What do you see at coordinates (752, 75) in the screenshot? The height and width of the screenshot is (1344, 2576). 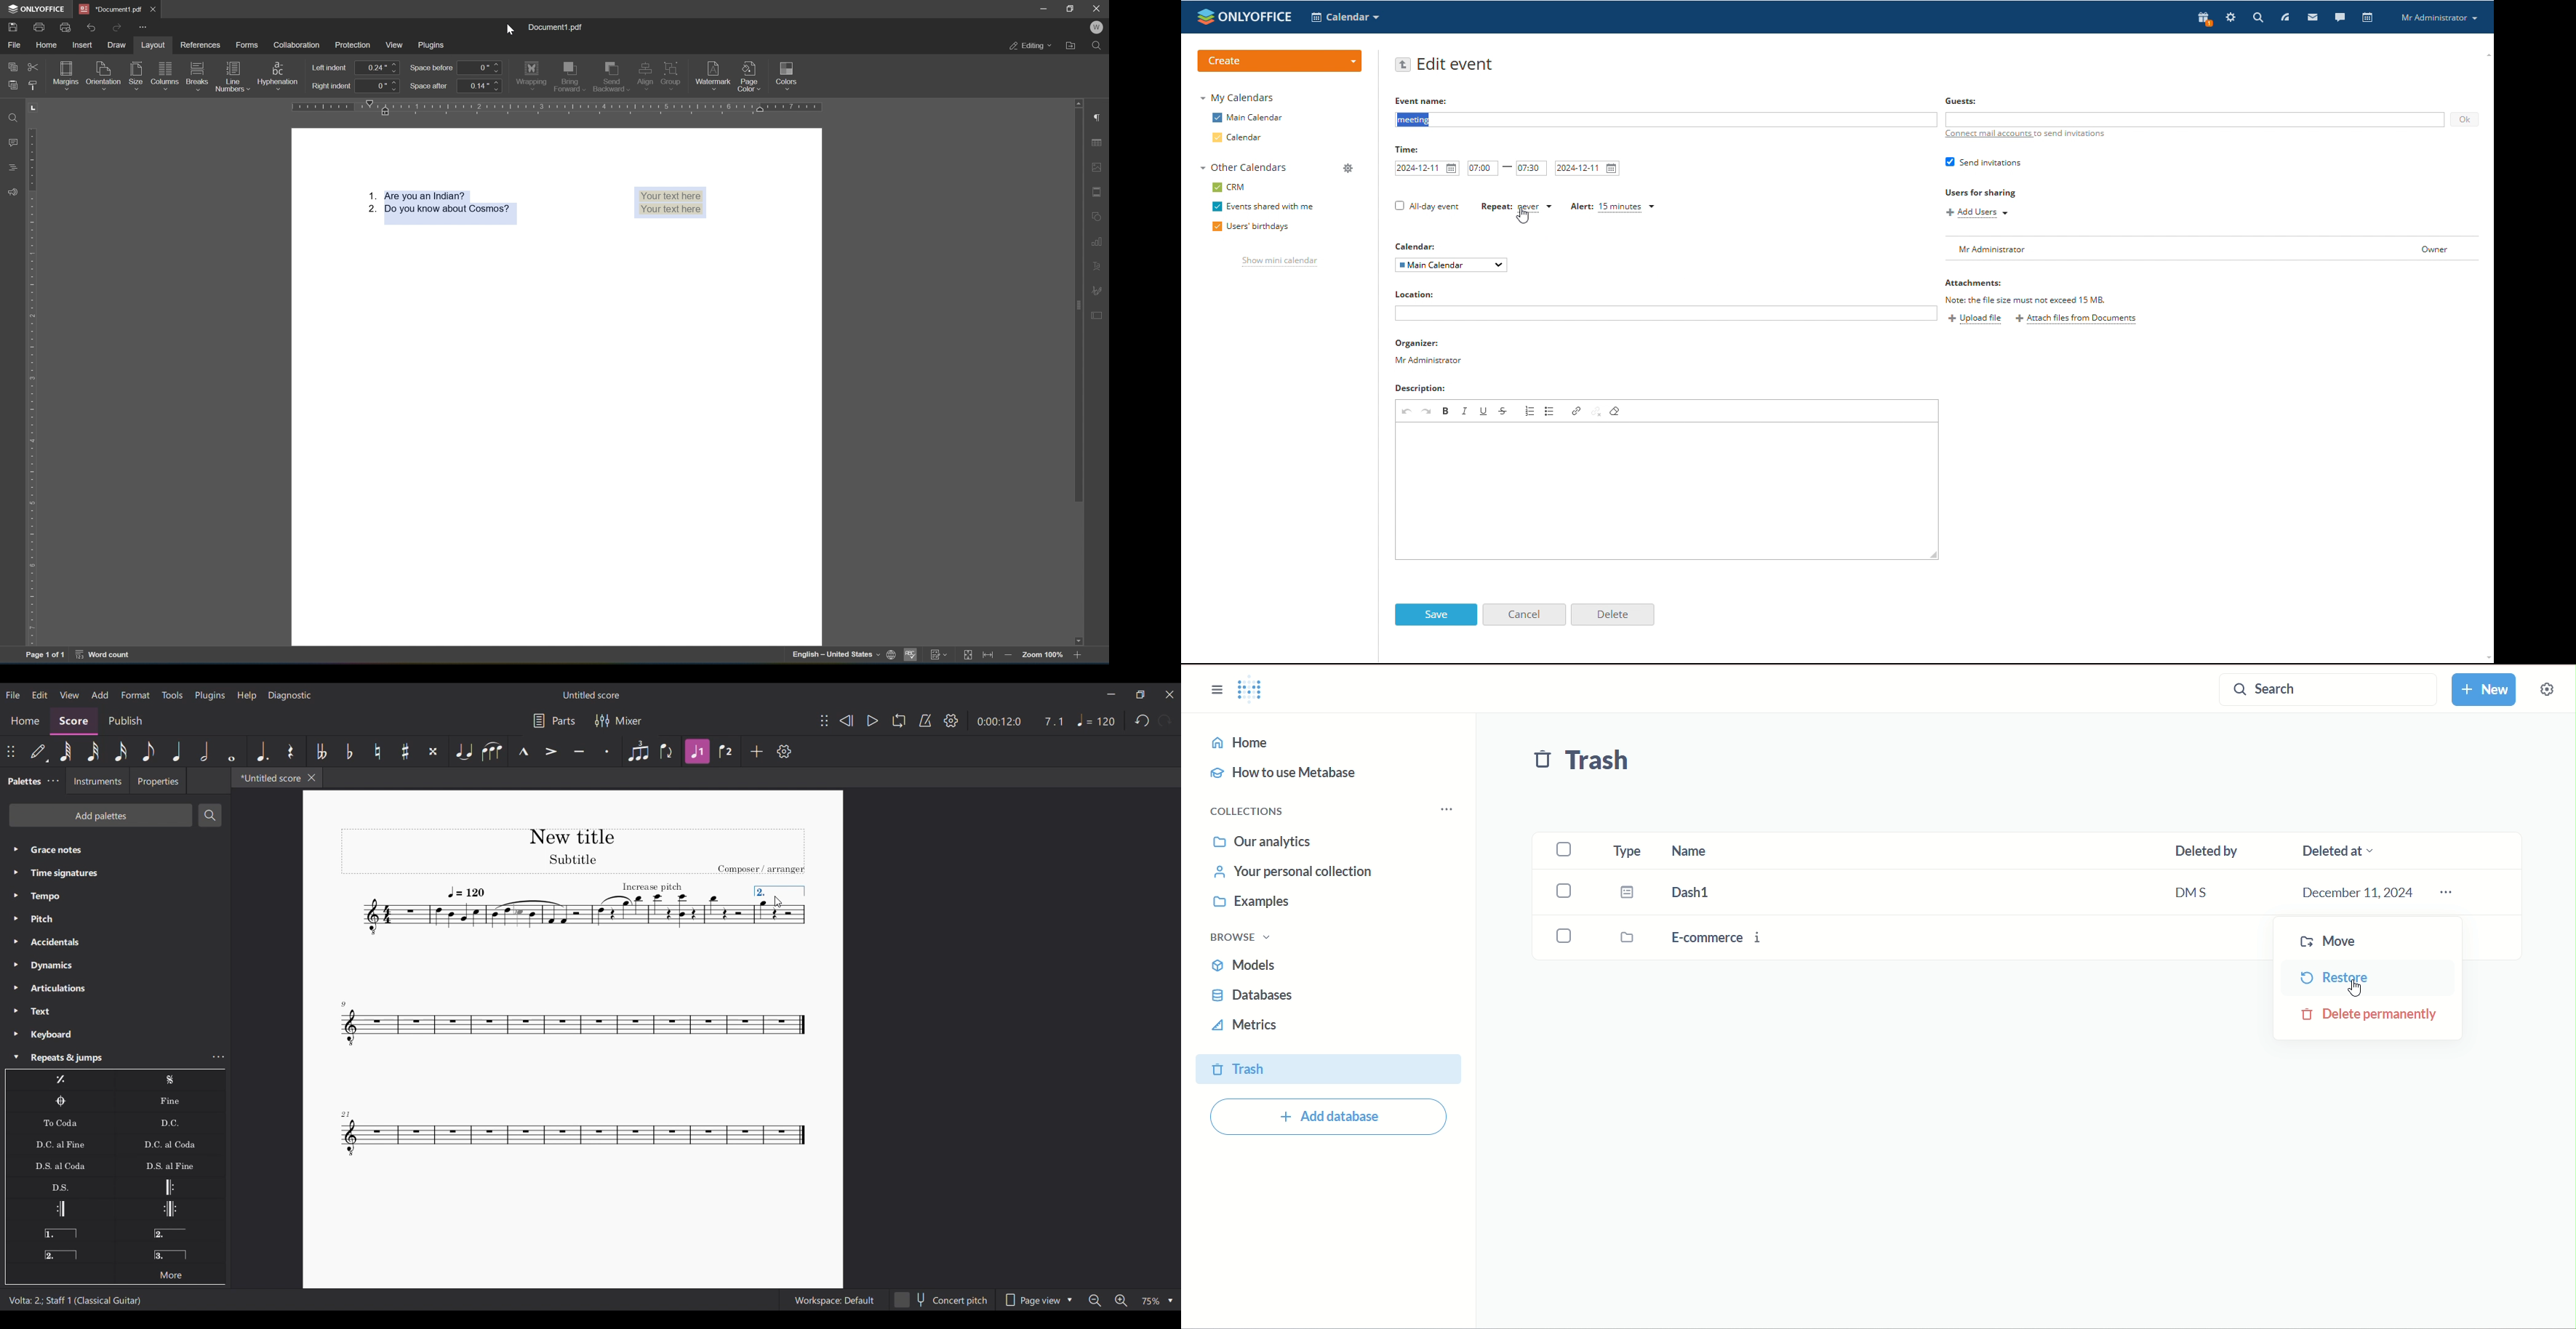 I see `page color` at bounding box center [752, 75].